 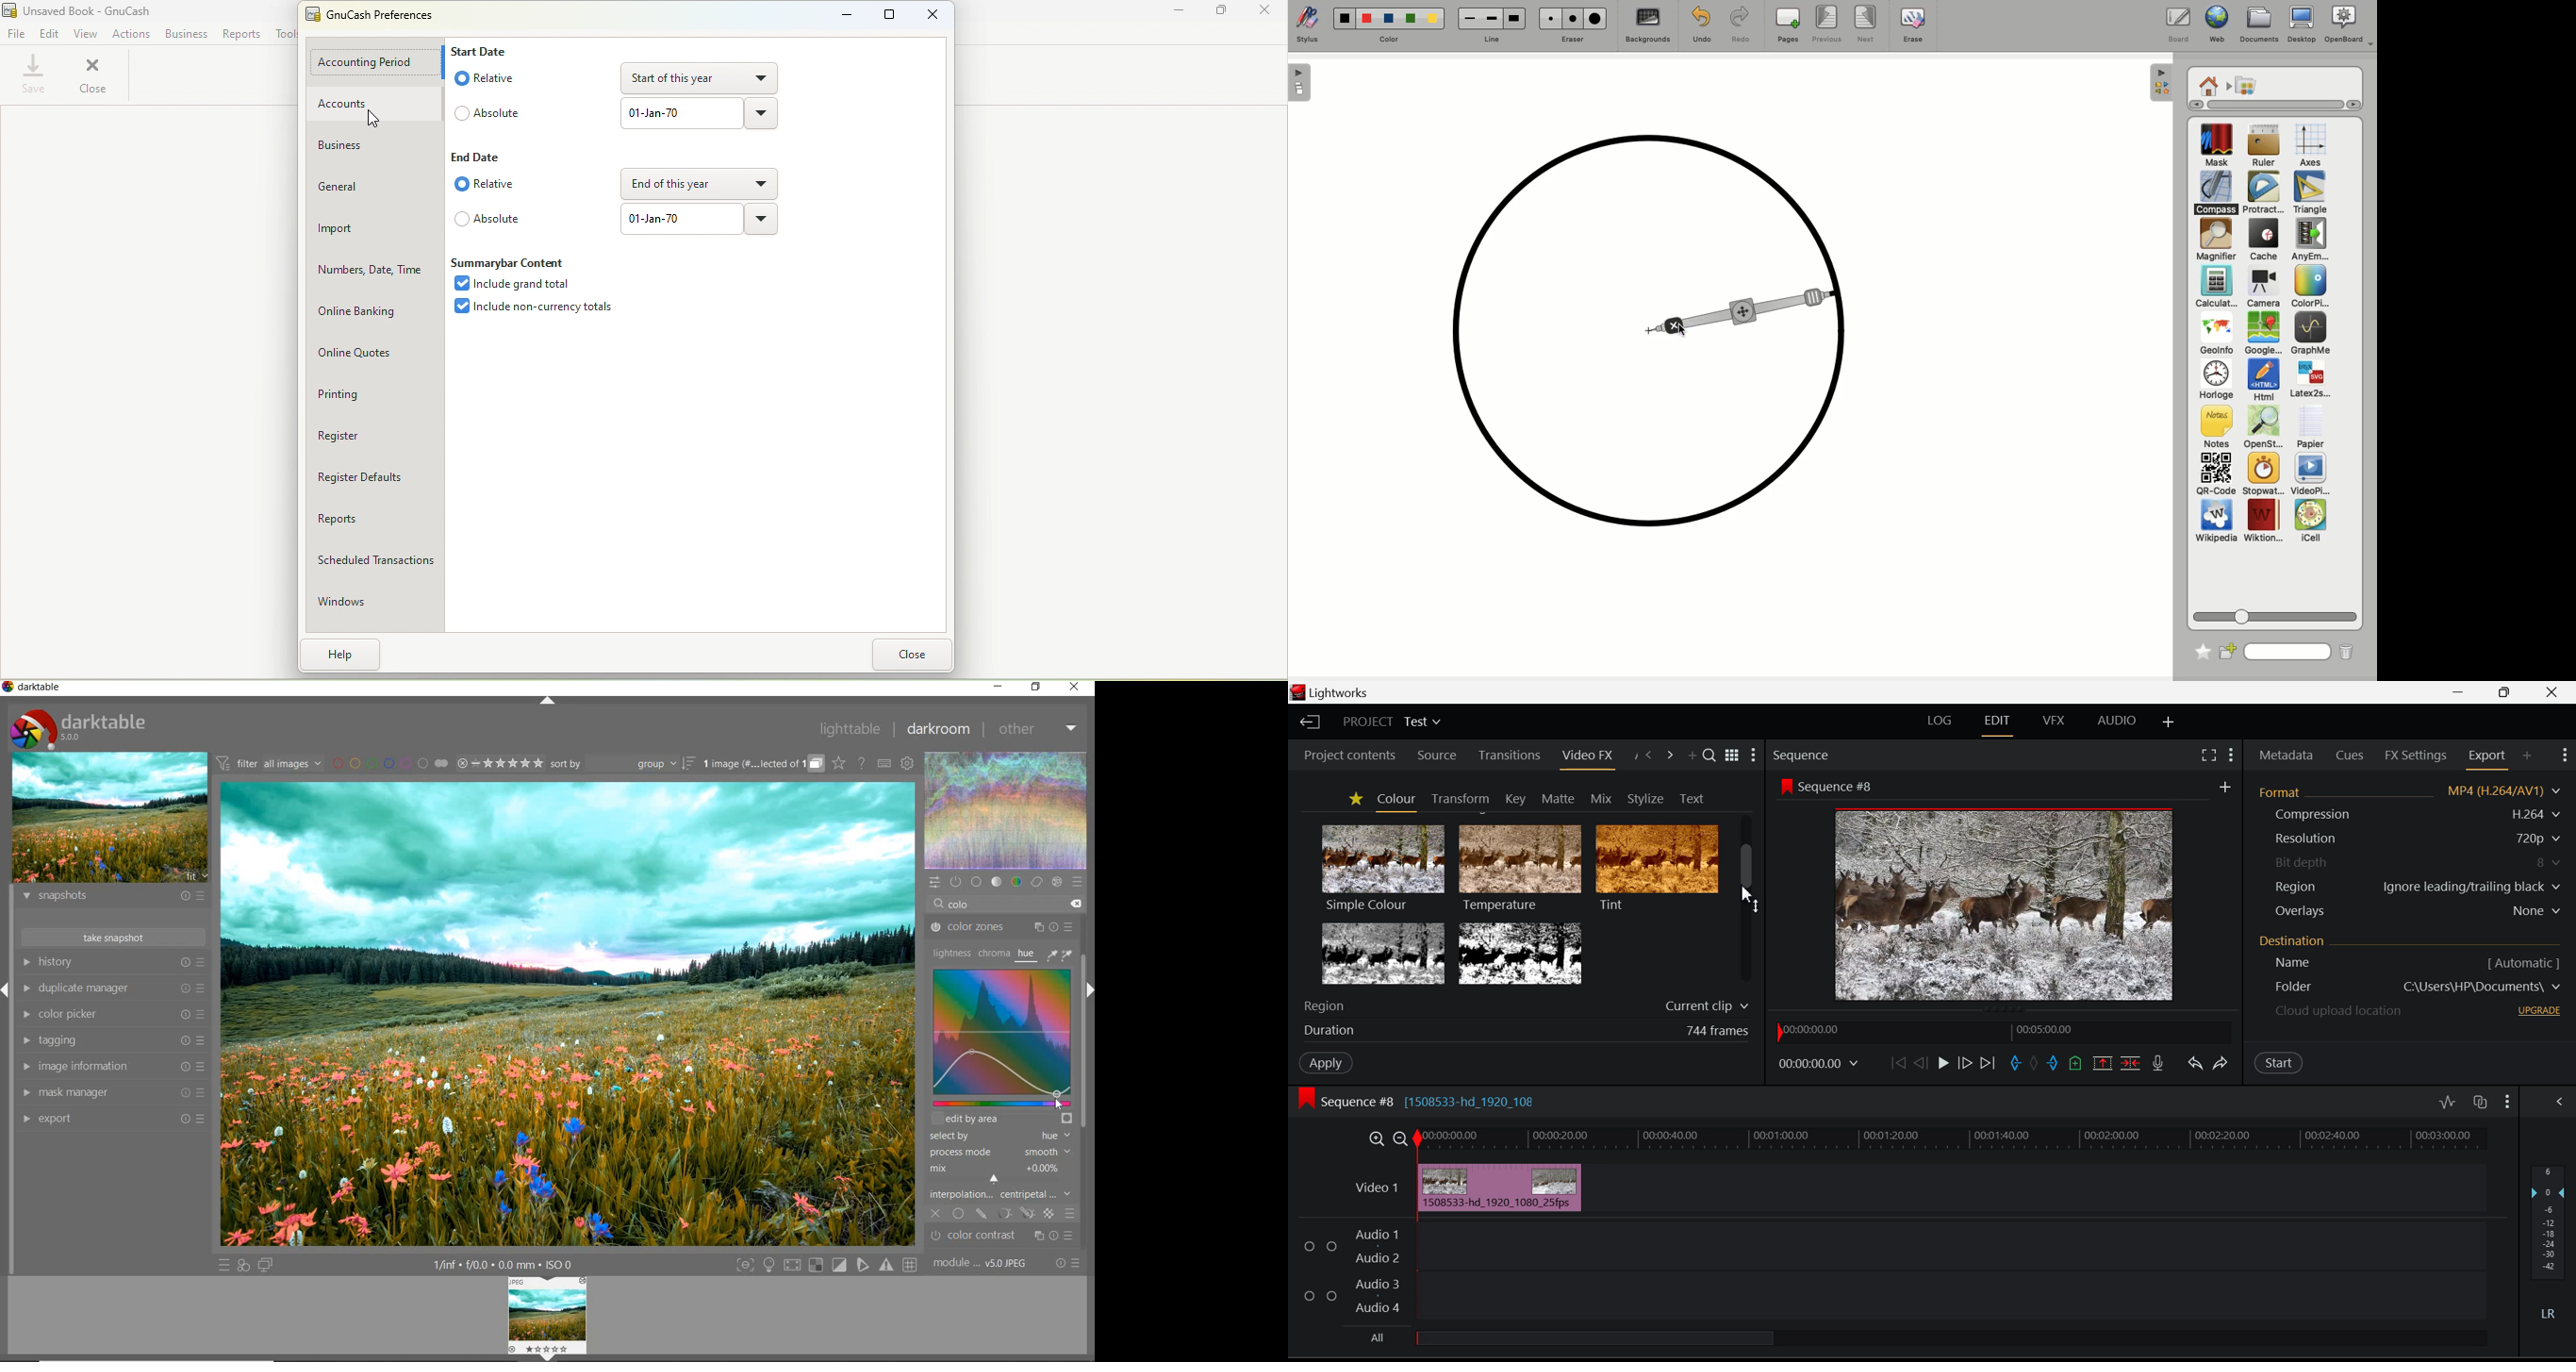 I want to click on Key, so click(x=1515, y=798).